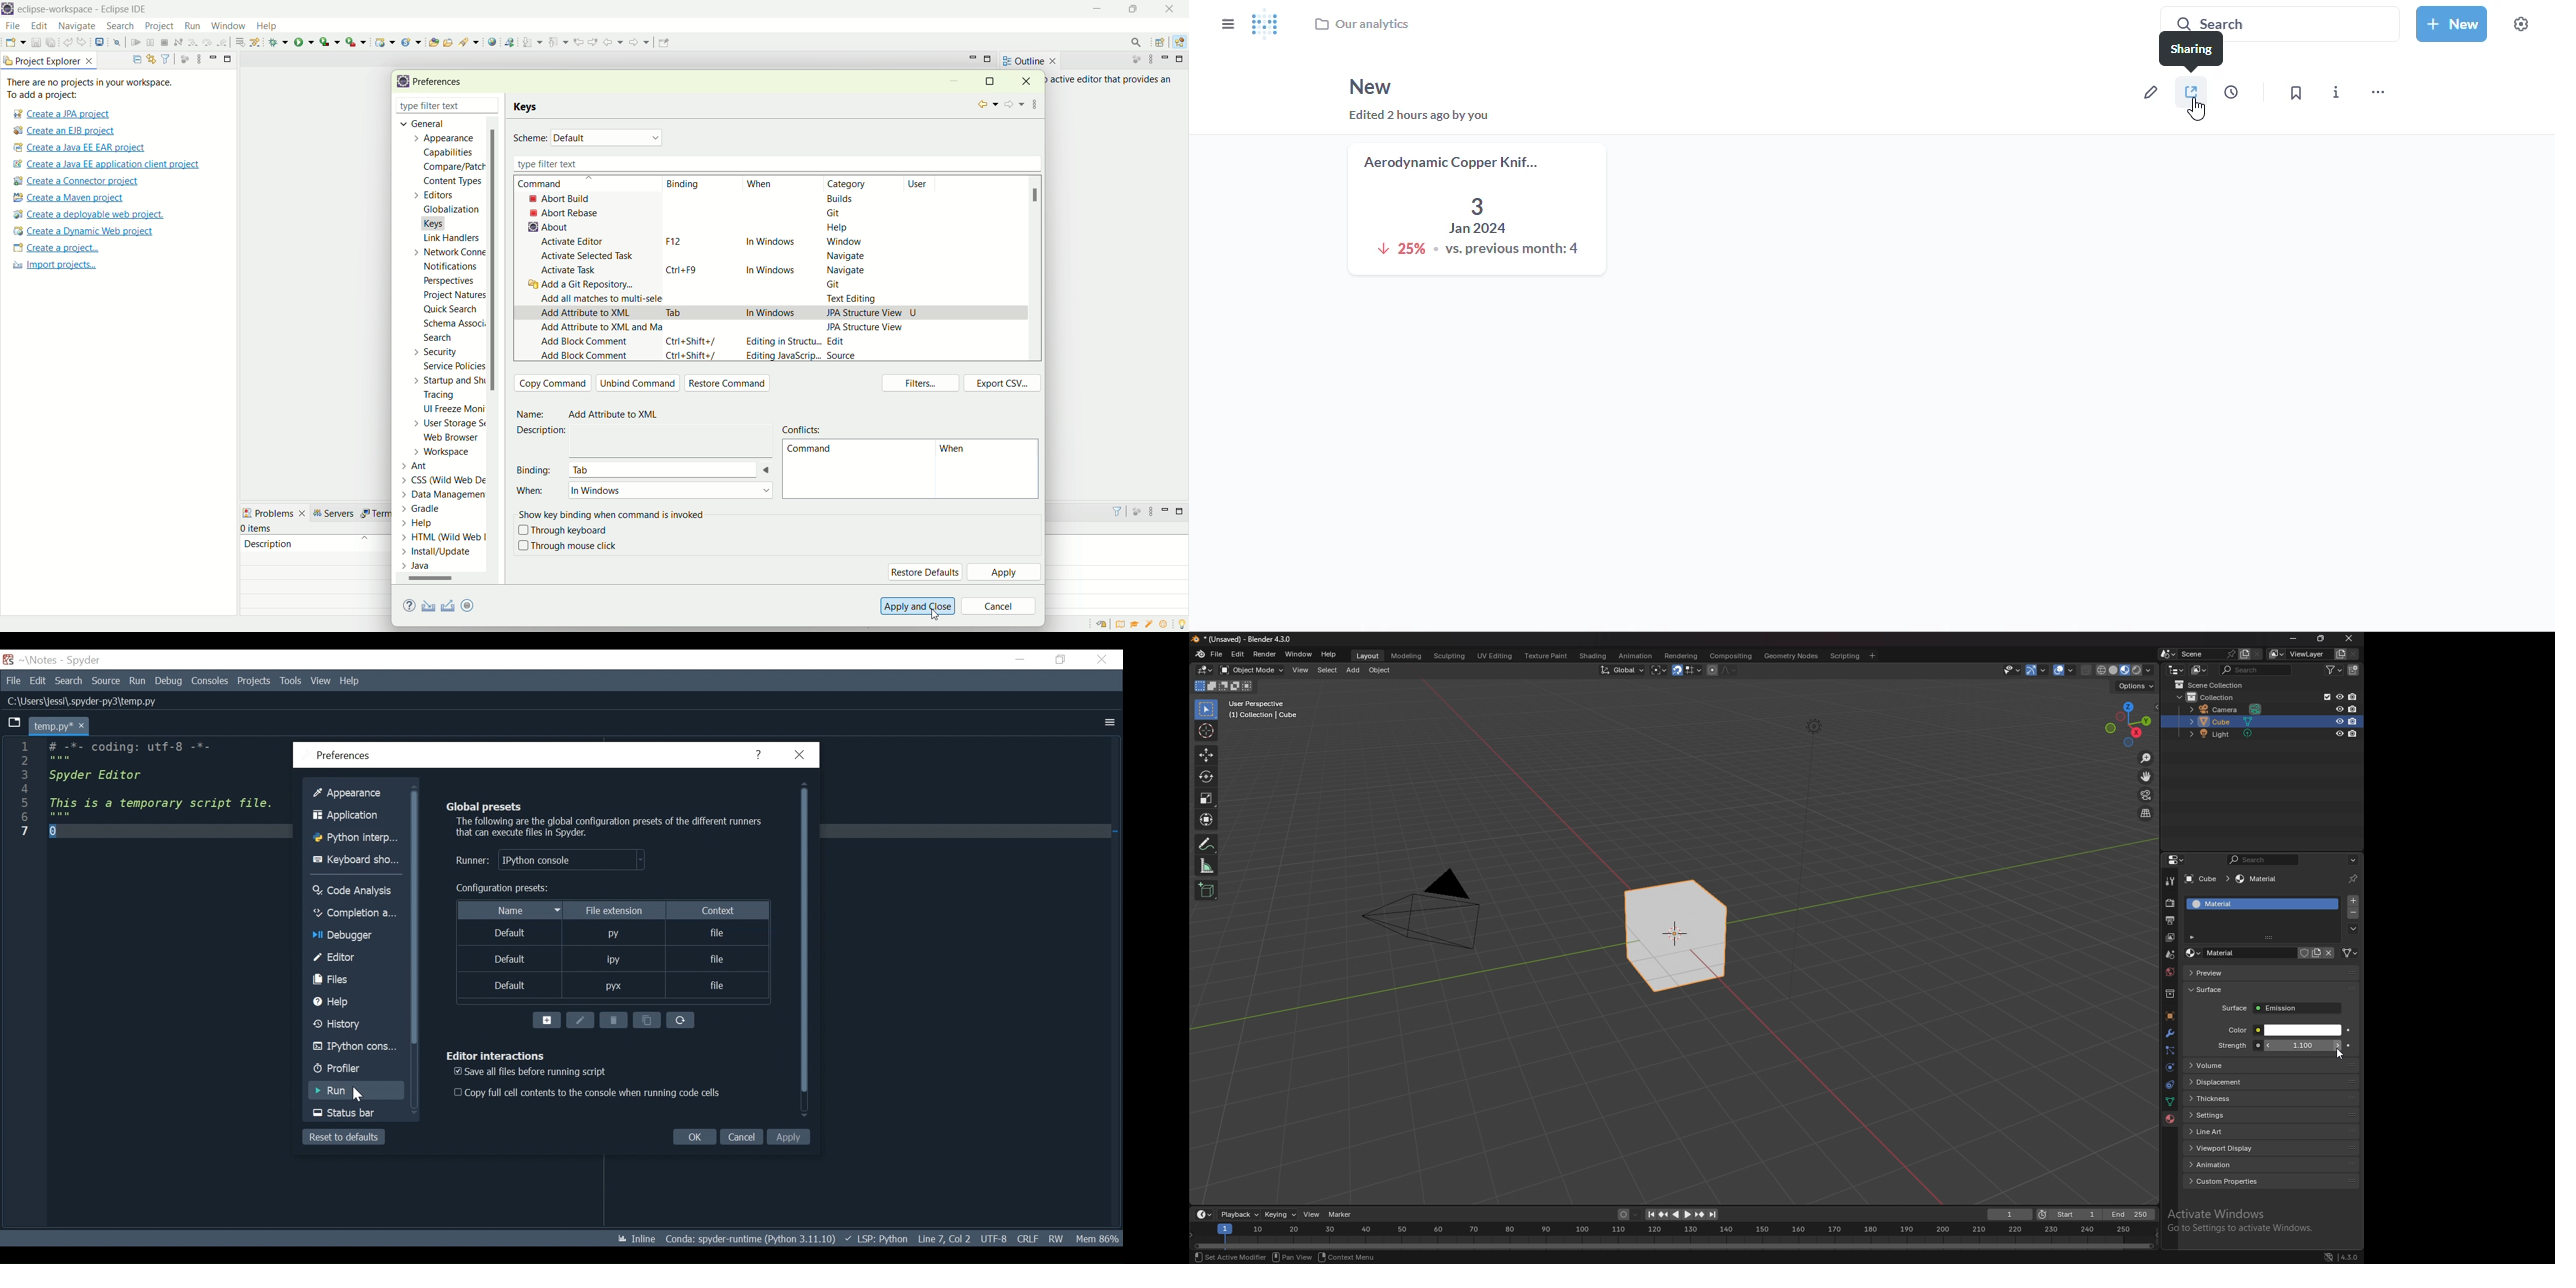  Describe the element at coordinates (1340, 1214) in the screenshot. I see `marker` at that location.